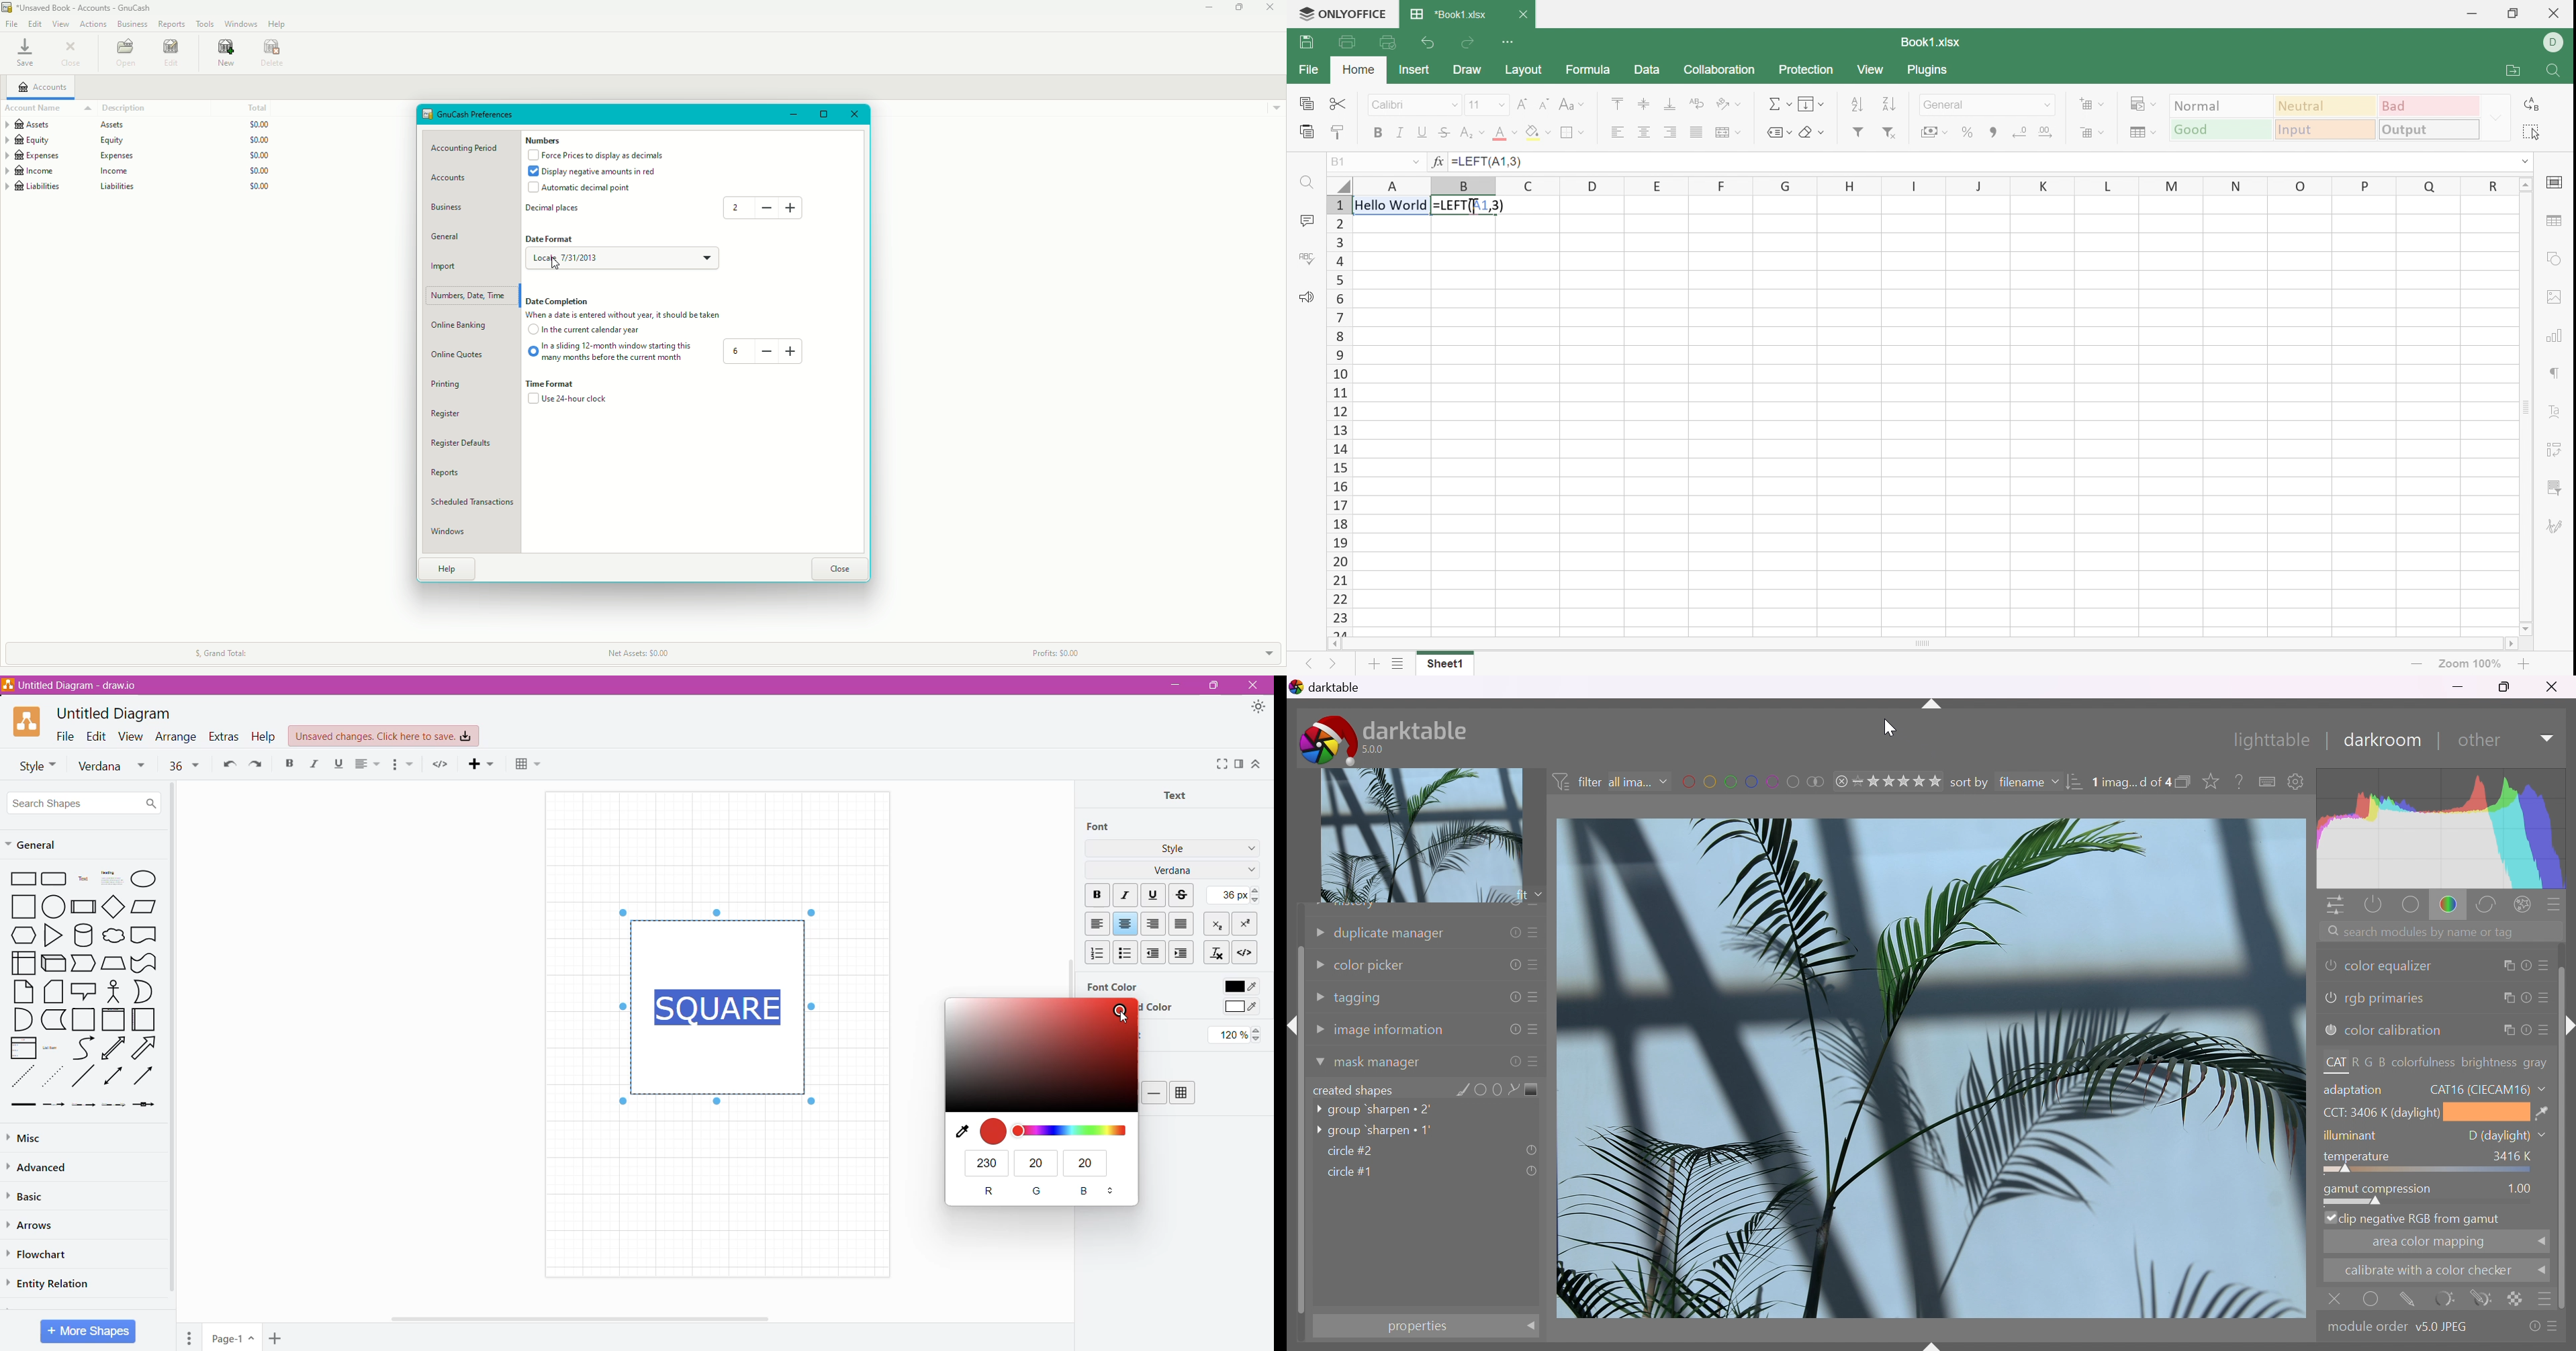  What do you see at coordinates (2551, 261) in the screenshot?
I see `Shape settings` at bounding box center [2551, 261].